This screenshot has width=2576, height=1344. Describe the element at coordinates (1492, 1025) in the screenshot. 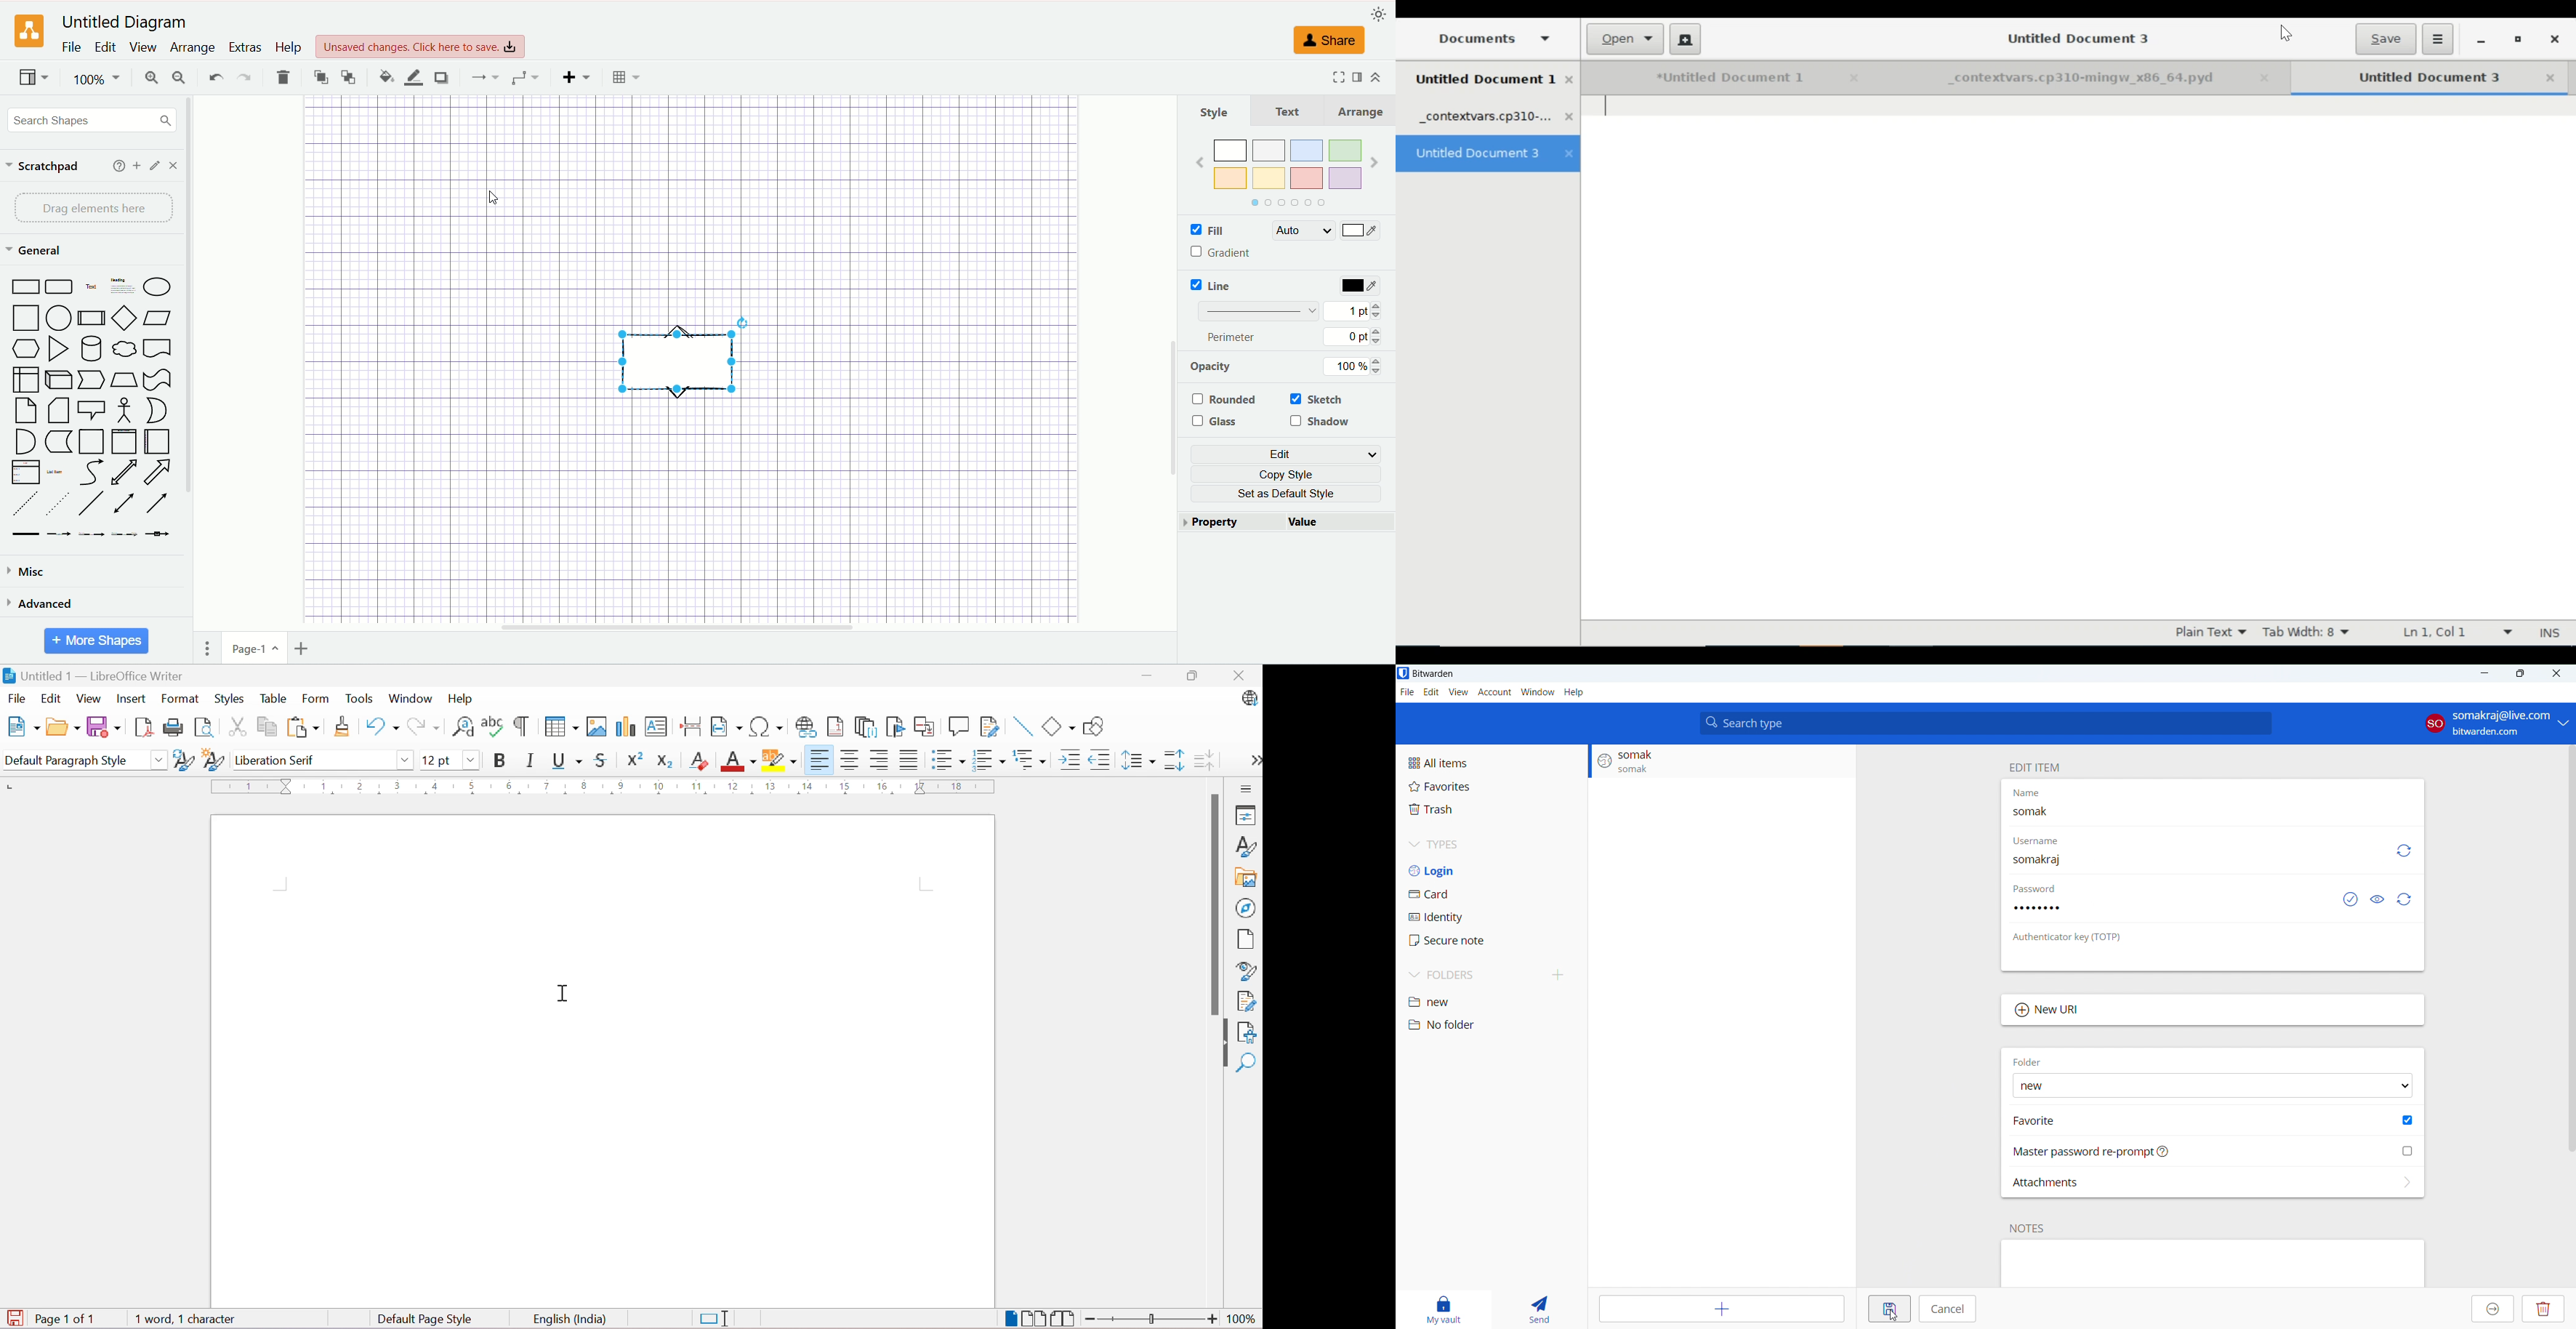

I see `no folder` at that location.